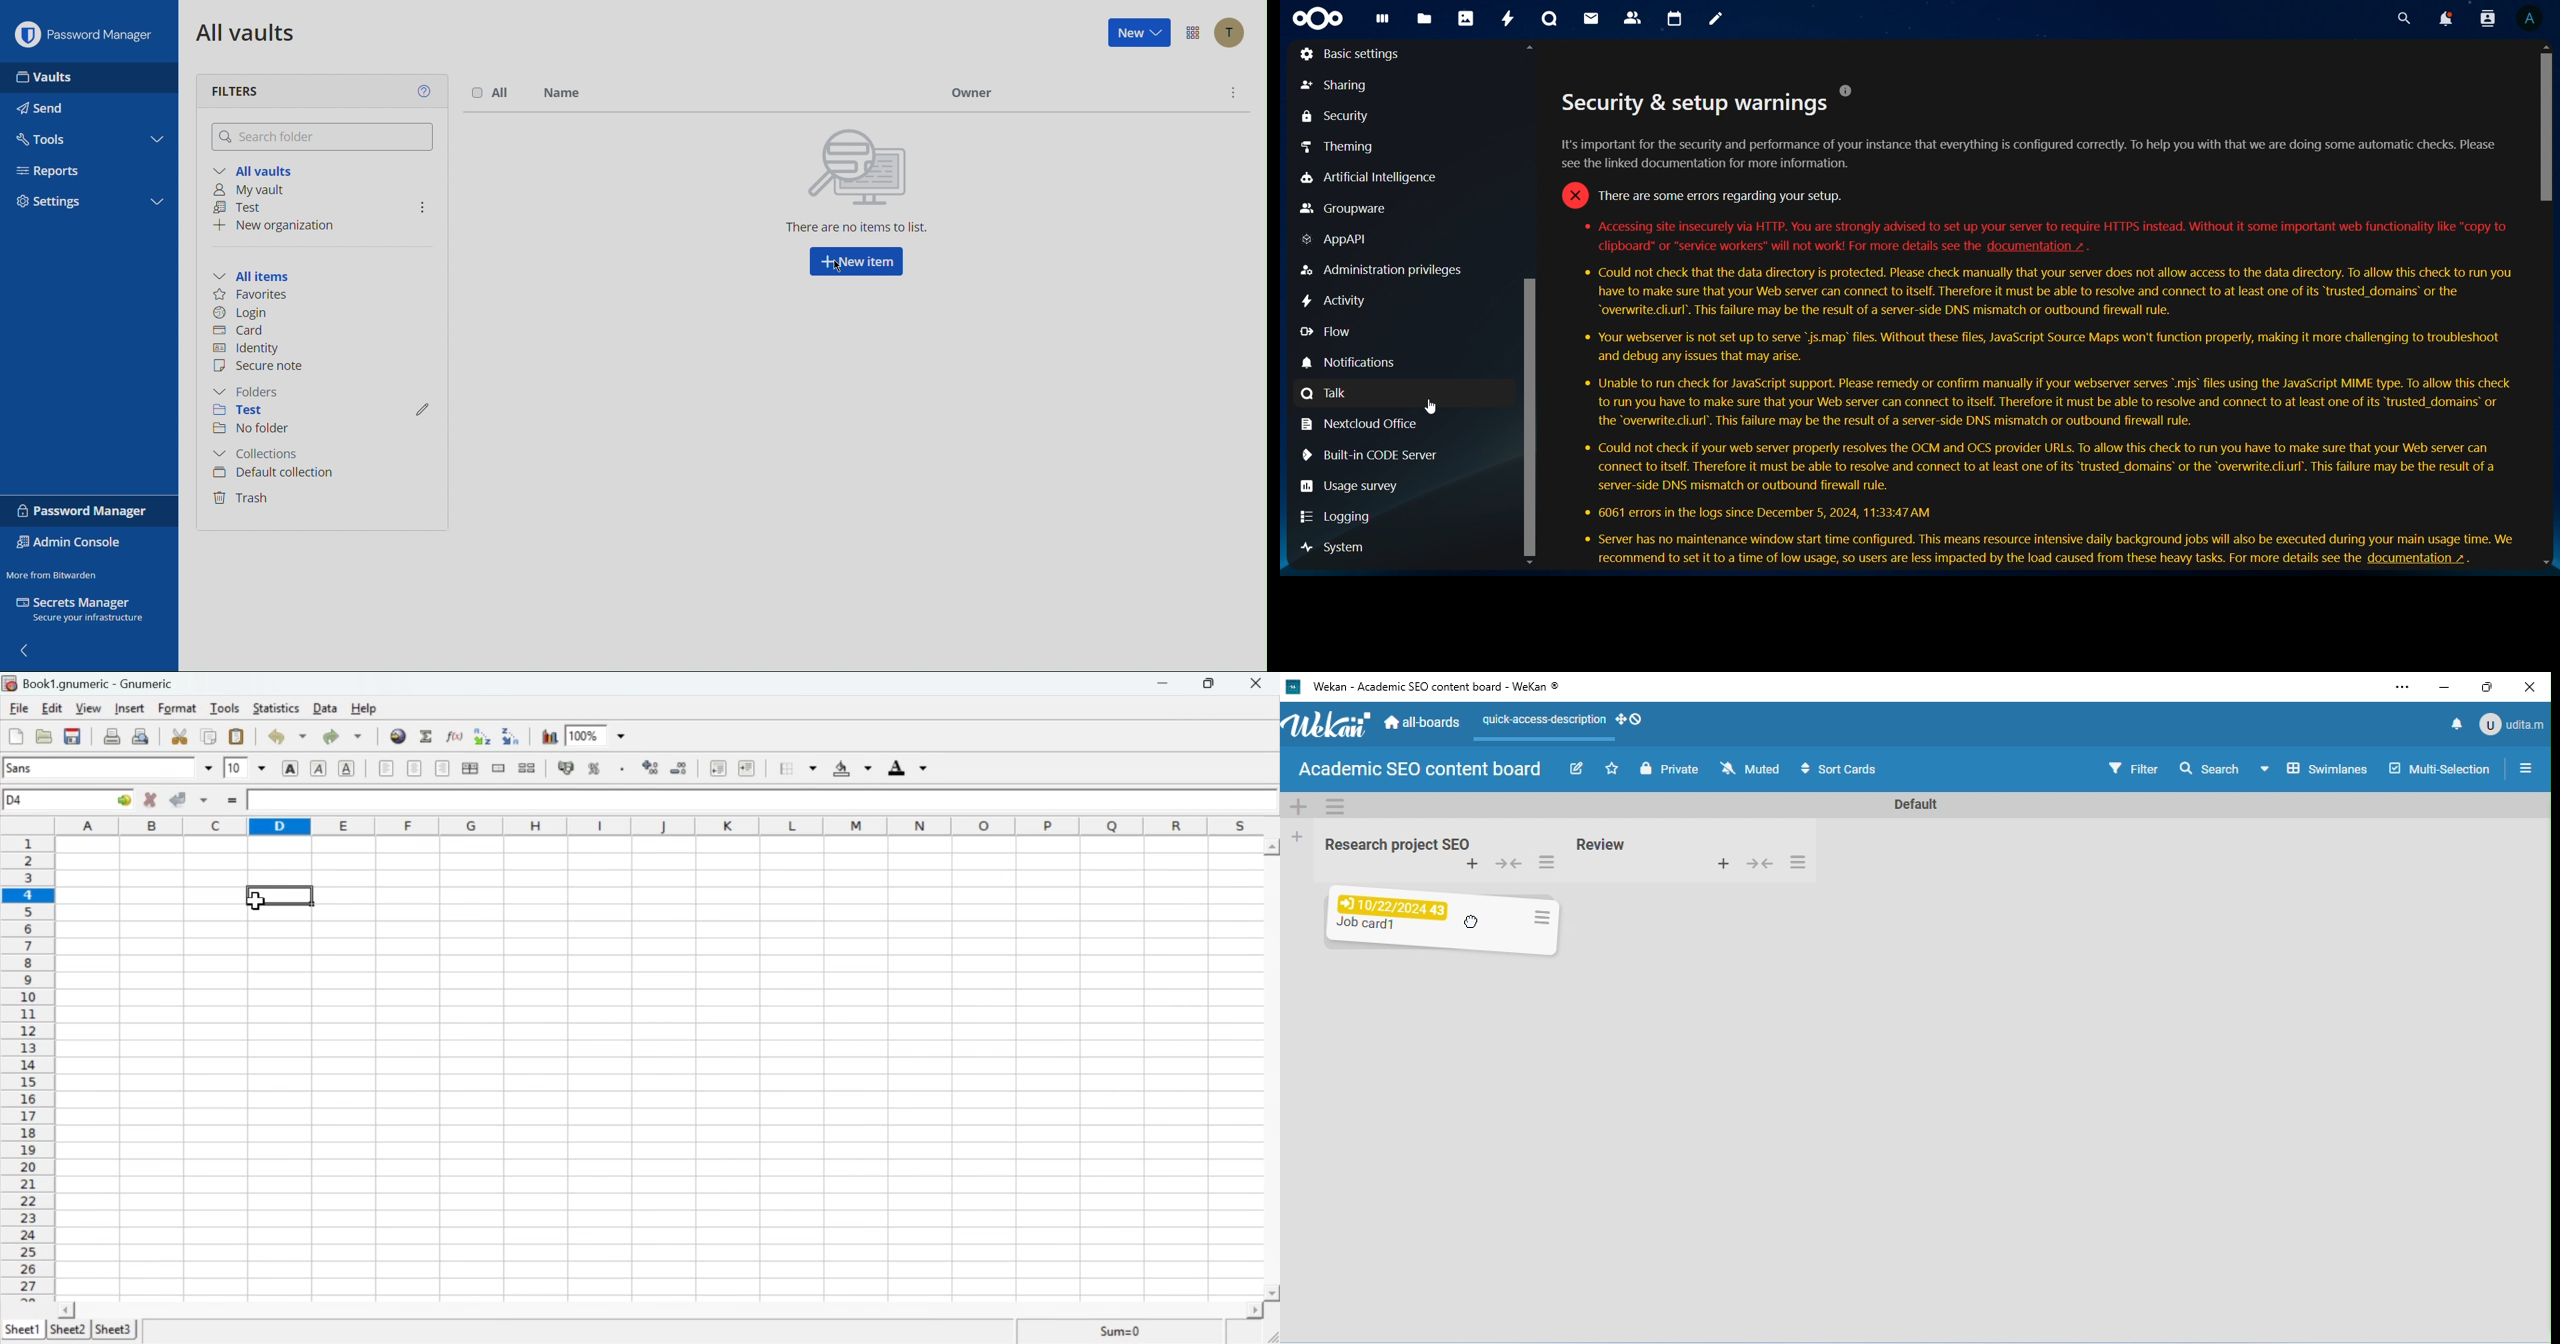 Image resolution: width=2576 pixels, height=1344 pixels. What do you see at coordinates (747, 767) in the screenshot?
I see `Increase Indent` at bounding box center [747, 767].